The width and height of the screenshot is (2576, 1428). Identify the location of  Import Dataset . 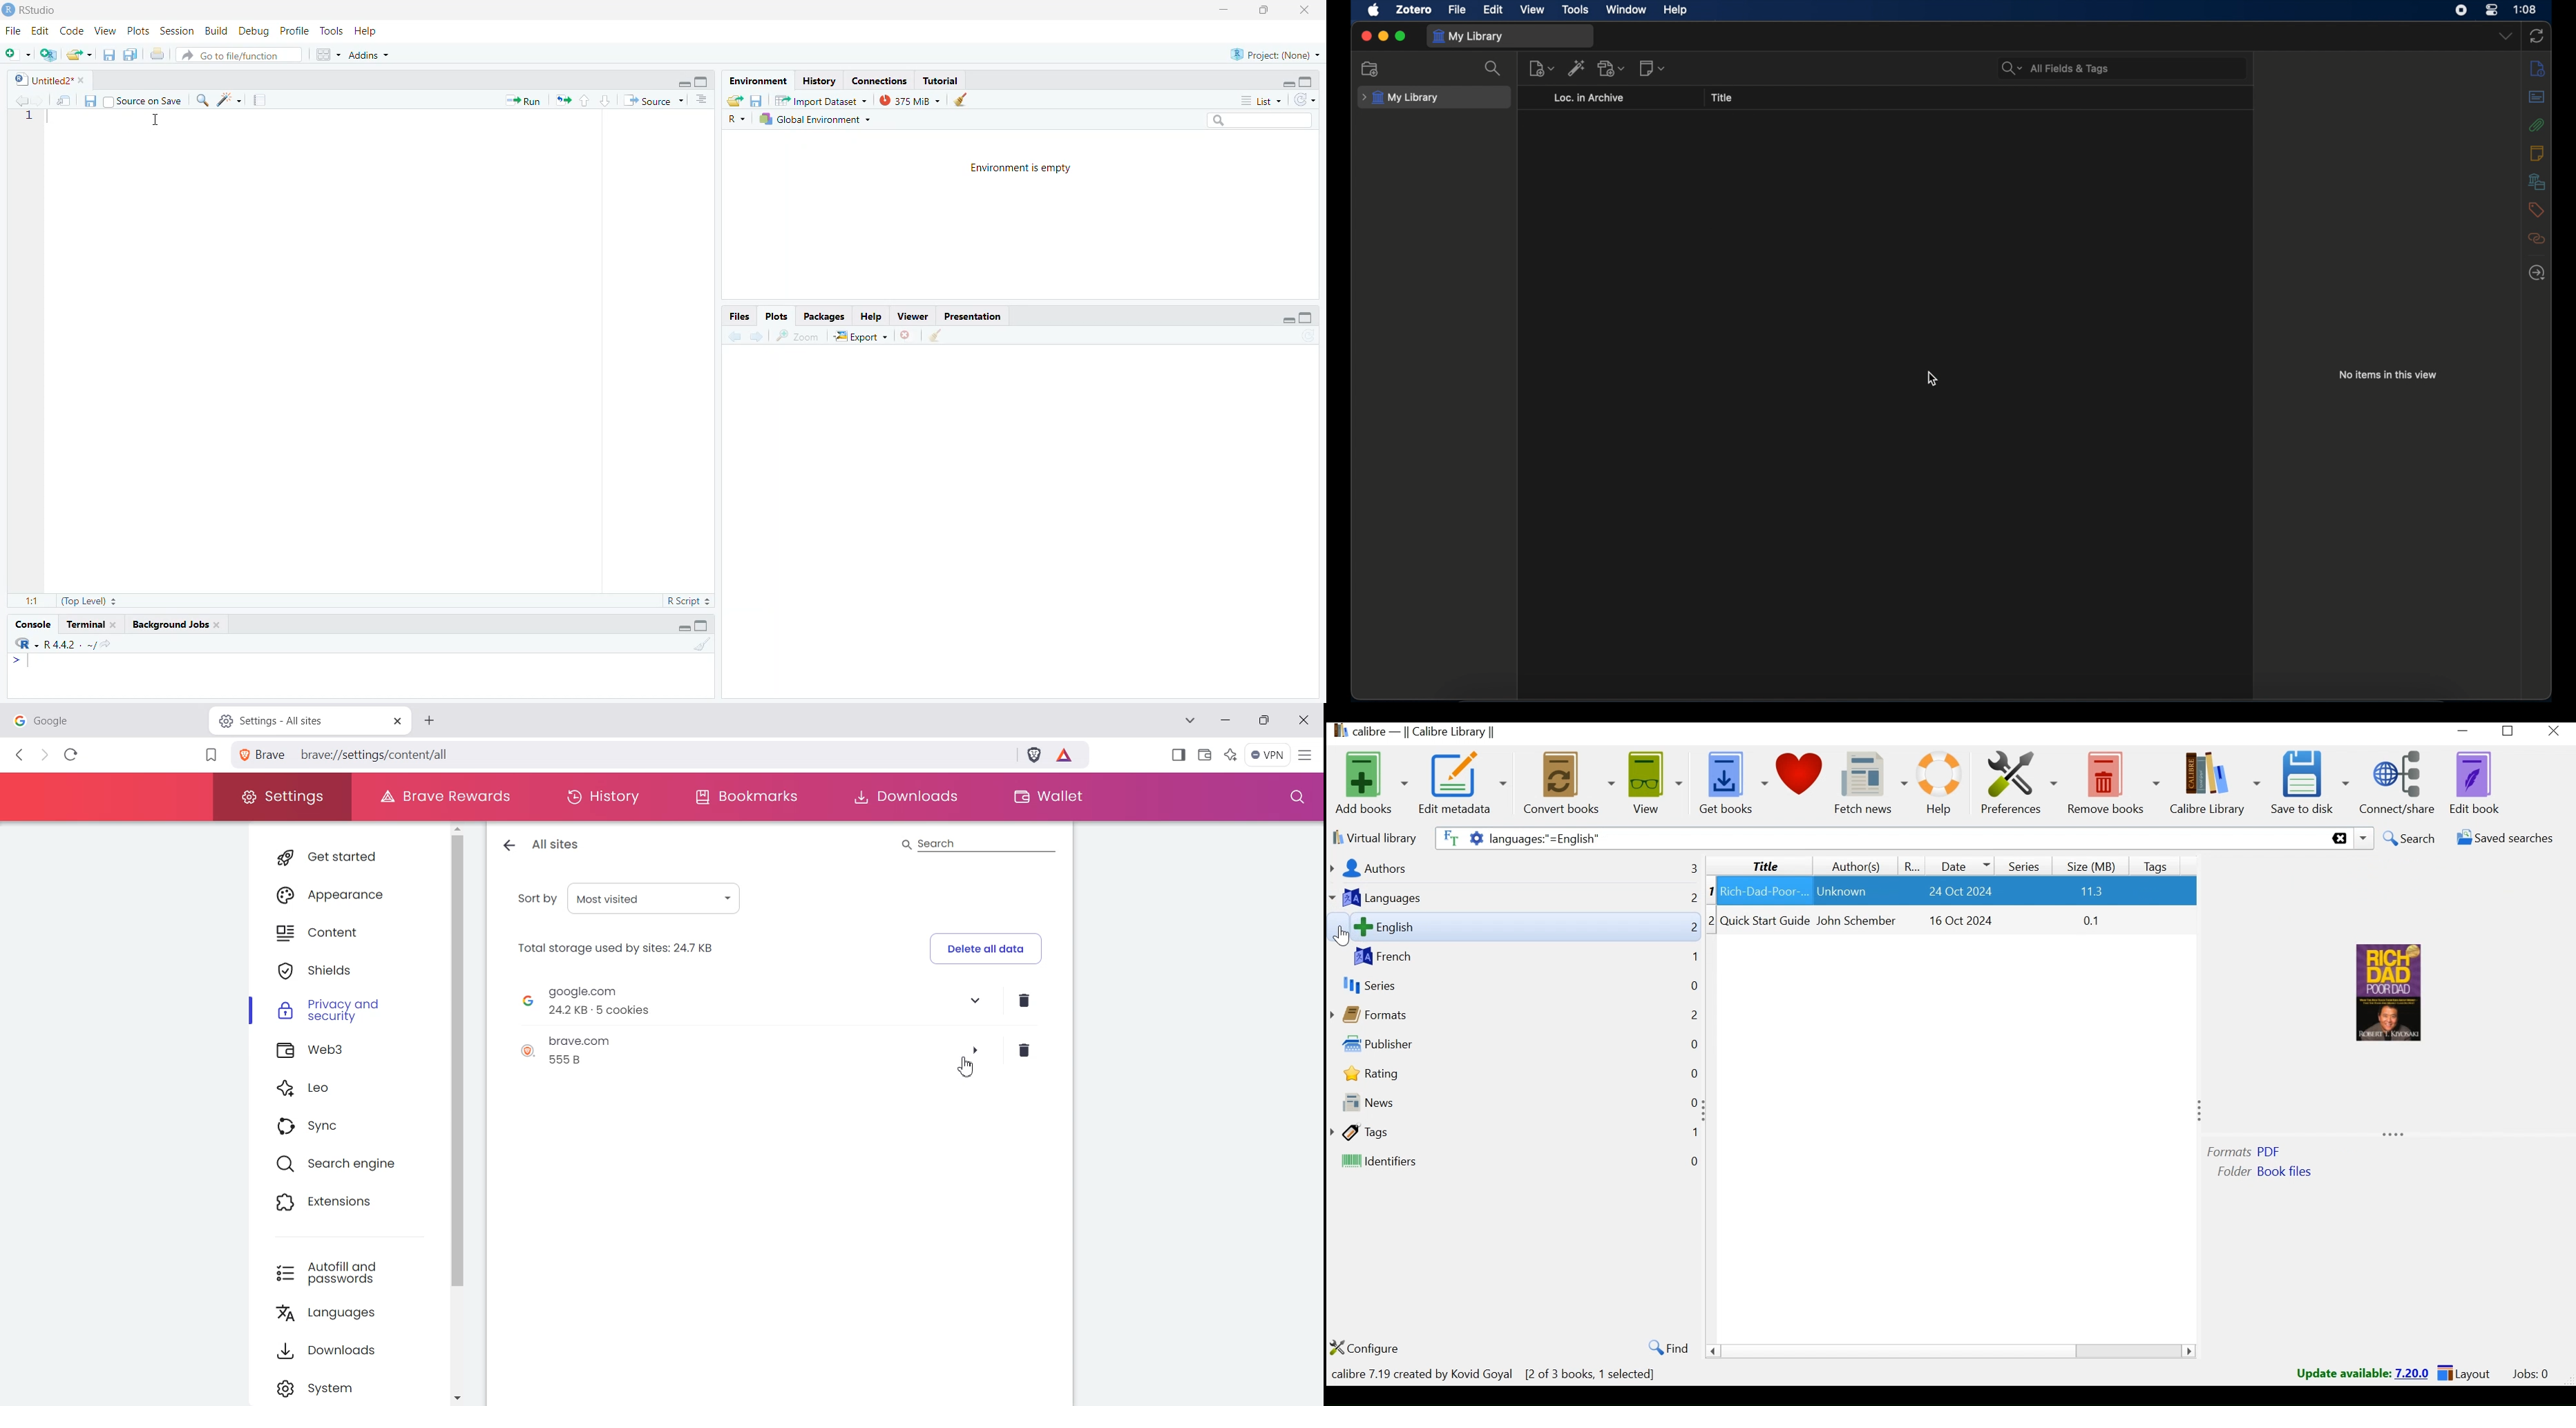
(821, 99).